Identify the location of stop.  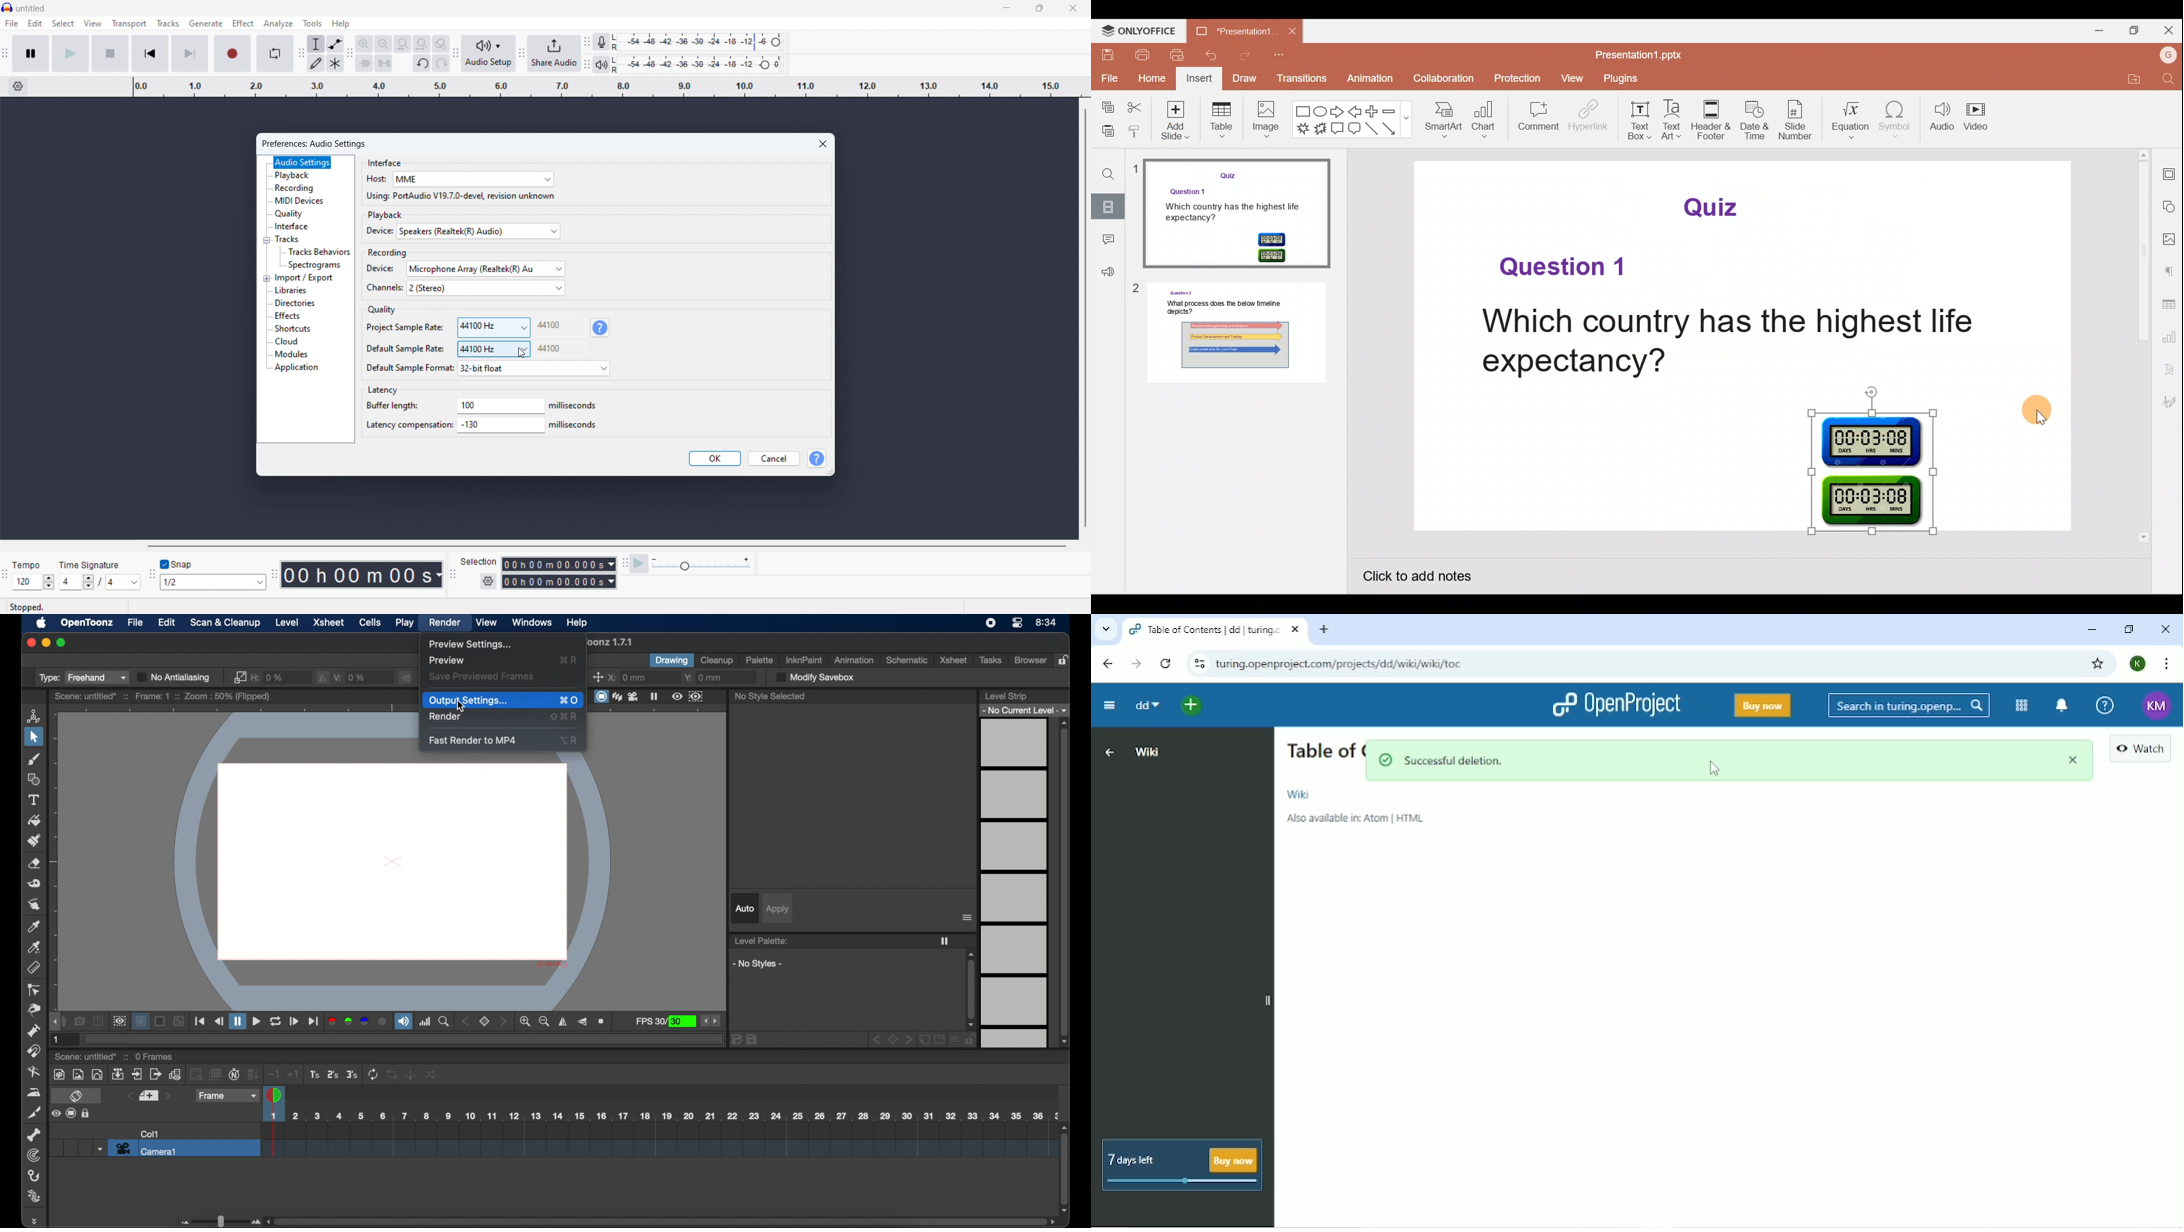
(111, 53).